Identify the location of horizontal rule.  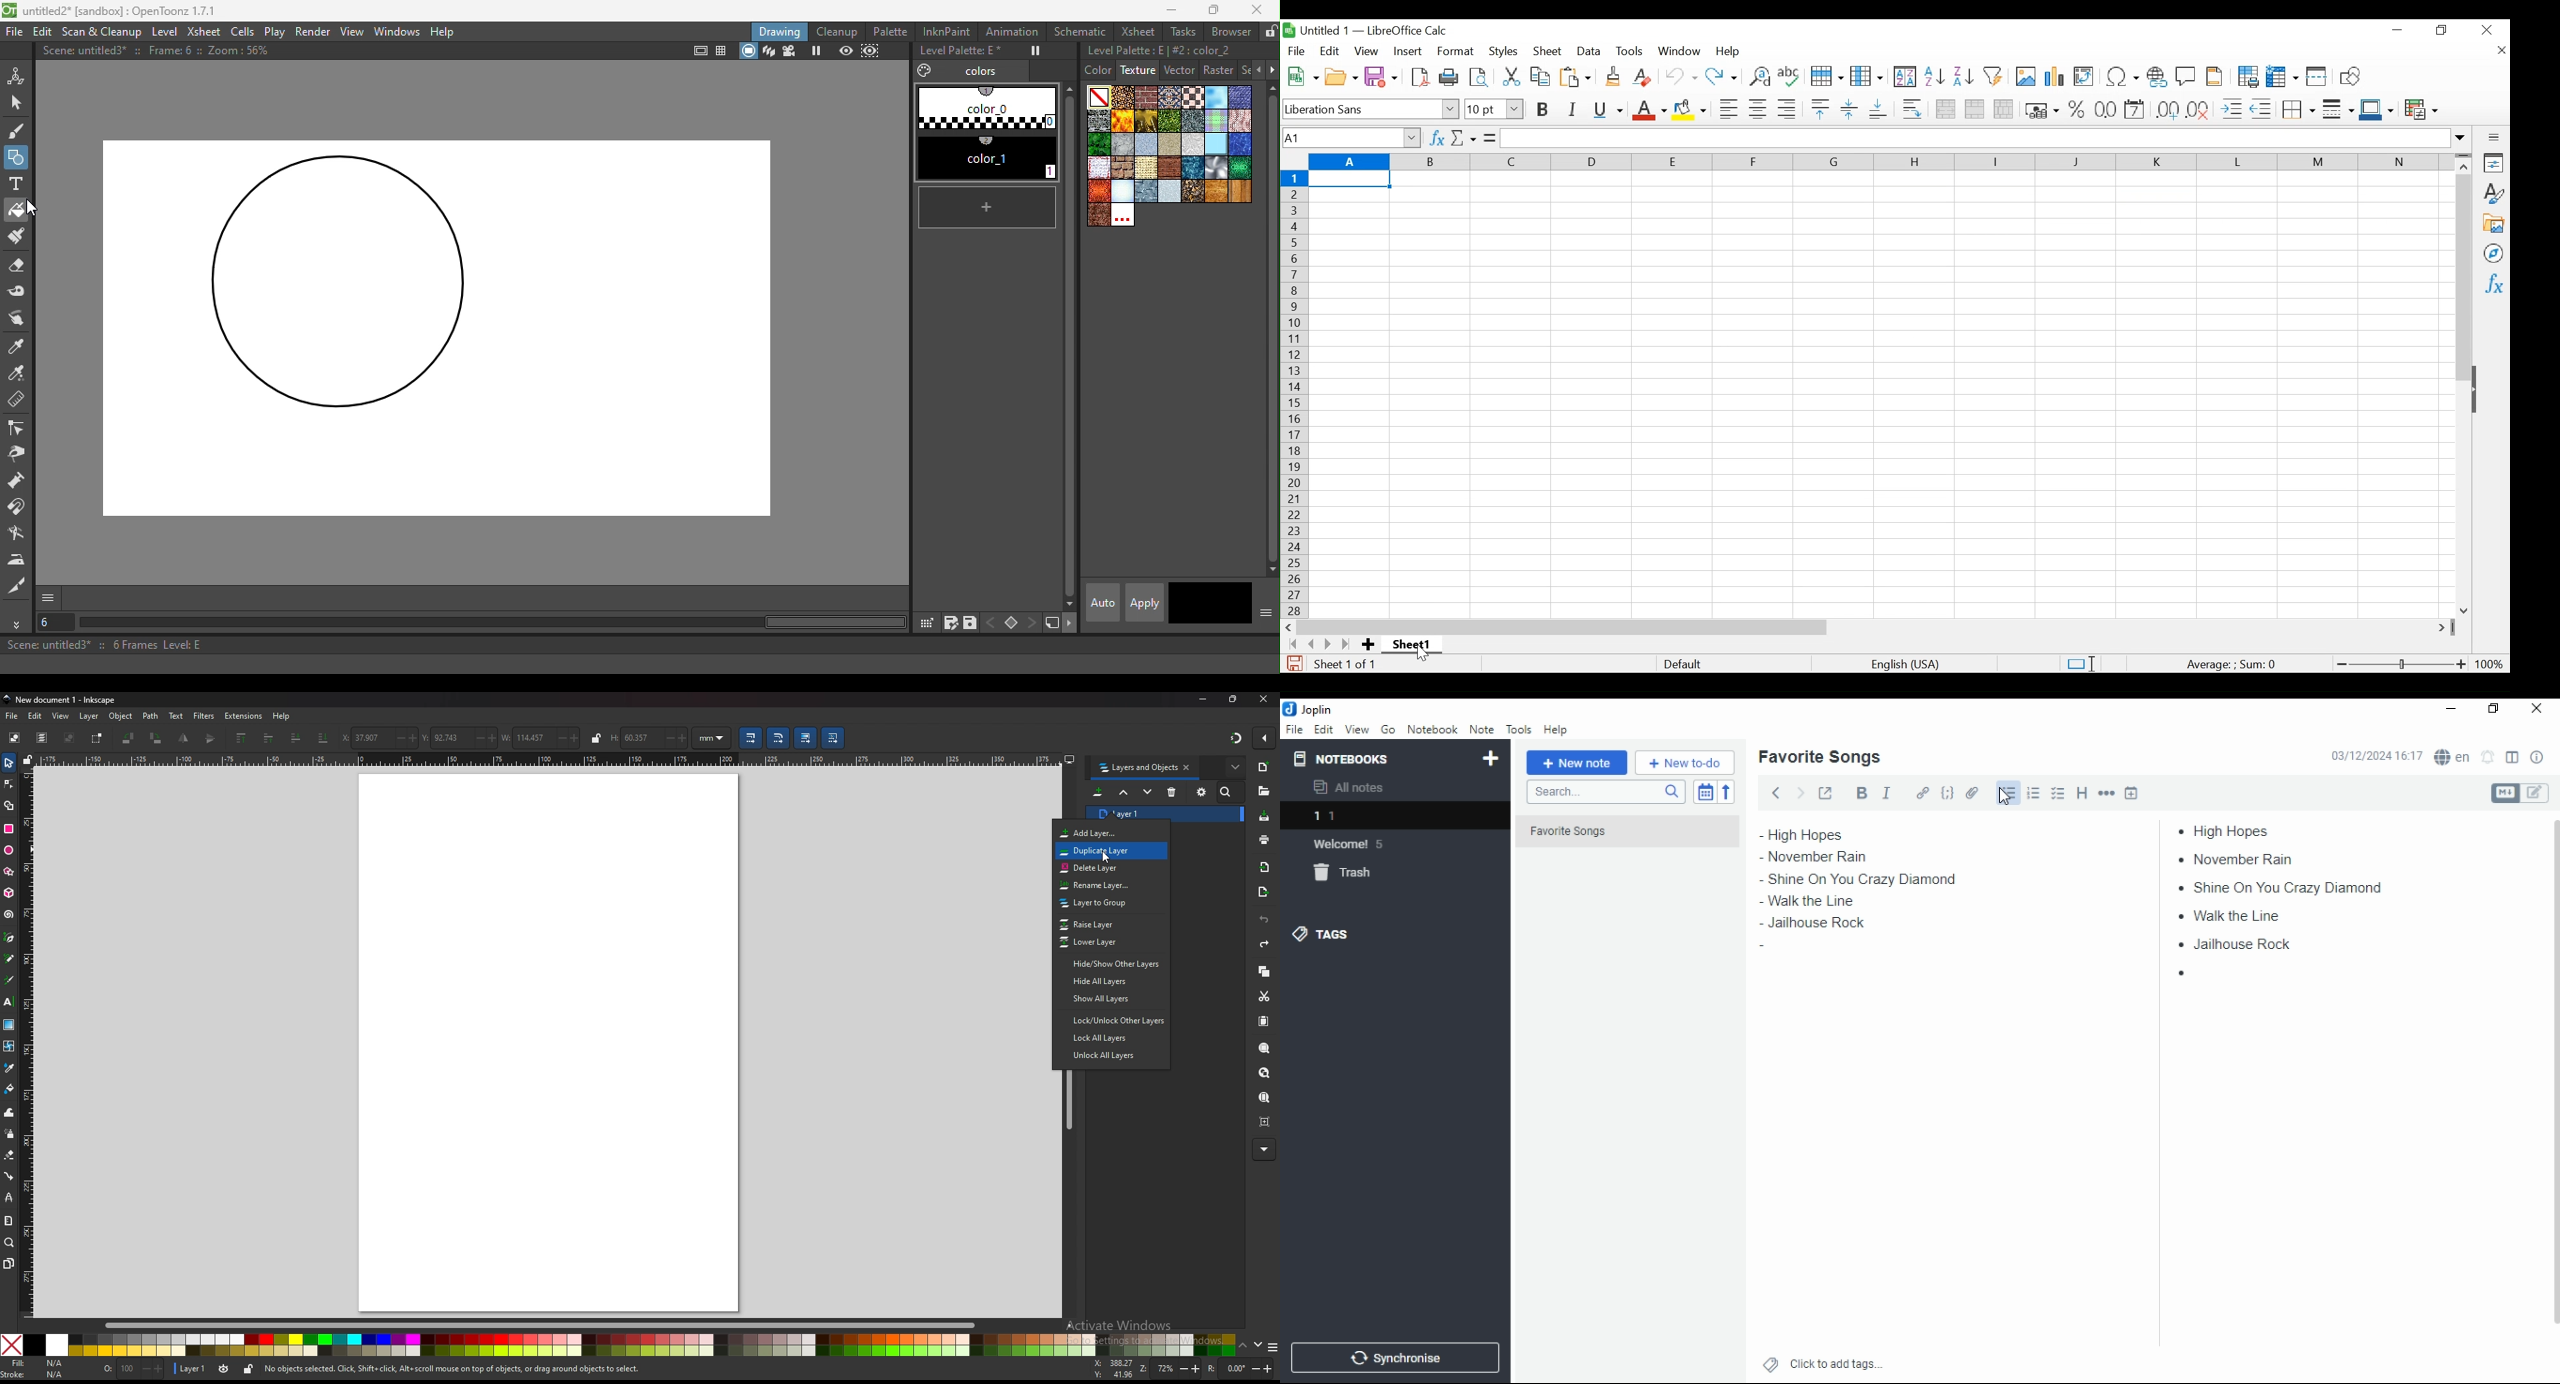
(2108, 792).